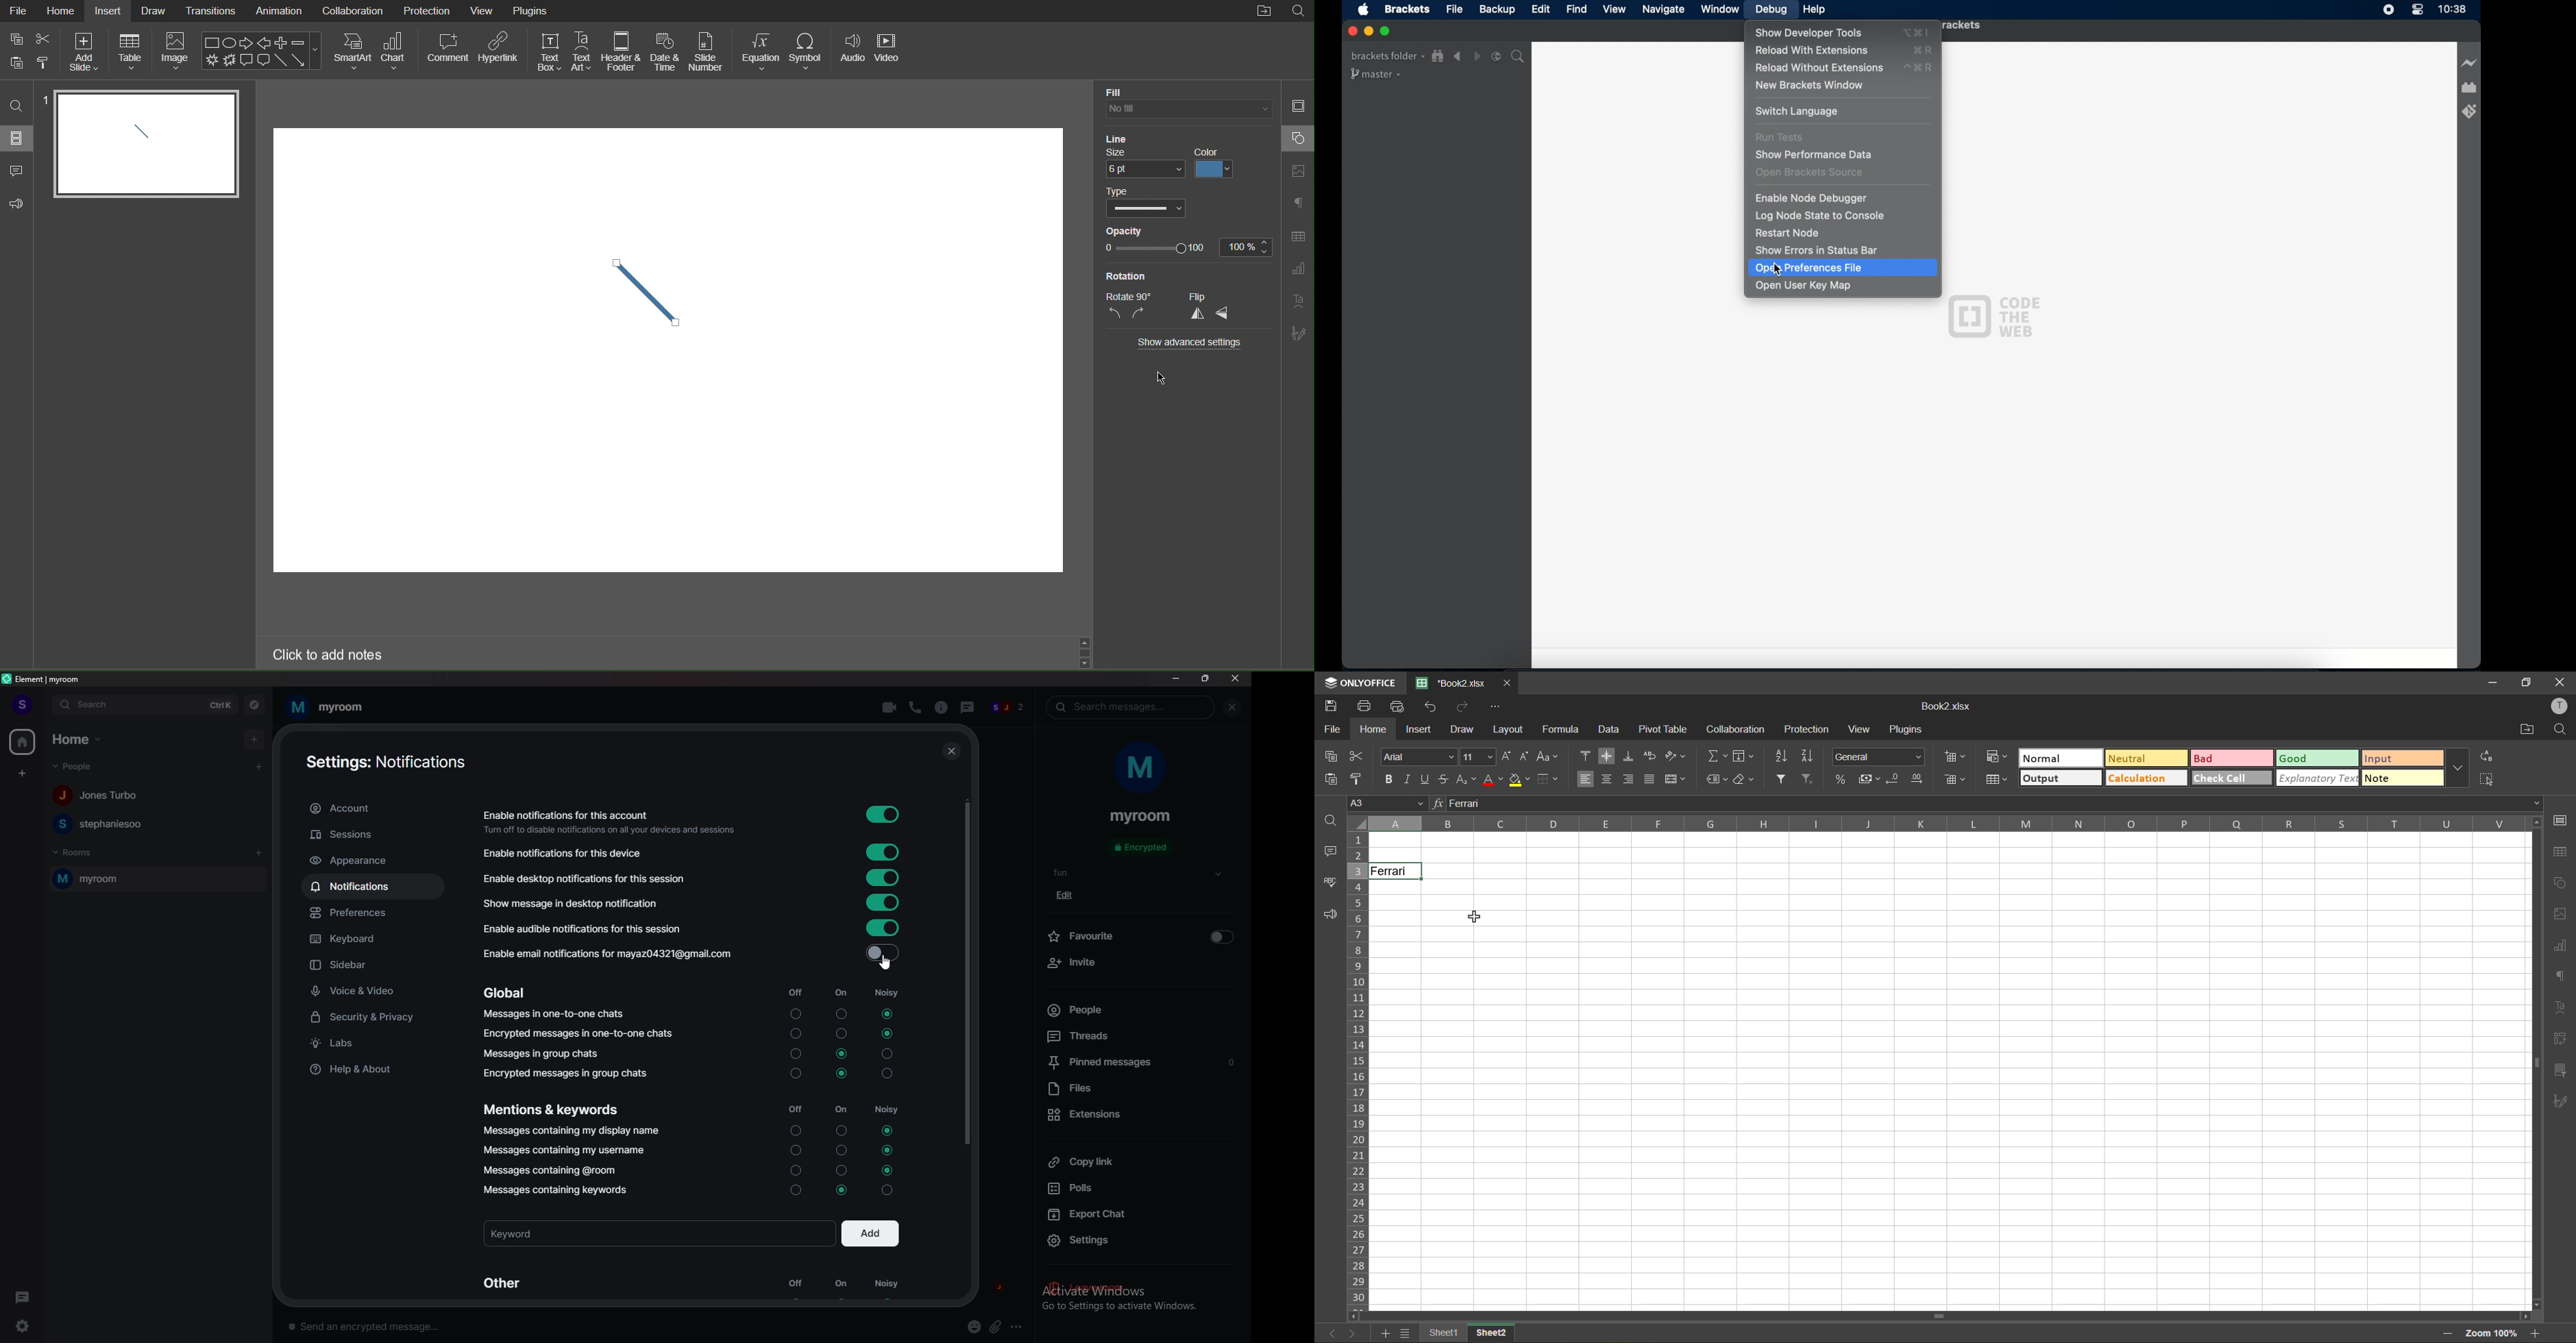 Image resolution: width=2576 pixels, height=1344 pixels. Describe the element at coordinates (84, 52) in the screenshot. I see `Add Slide` at that location.